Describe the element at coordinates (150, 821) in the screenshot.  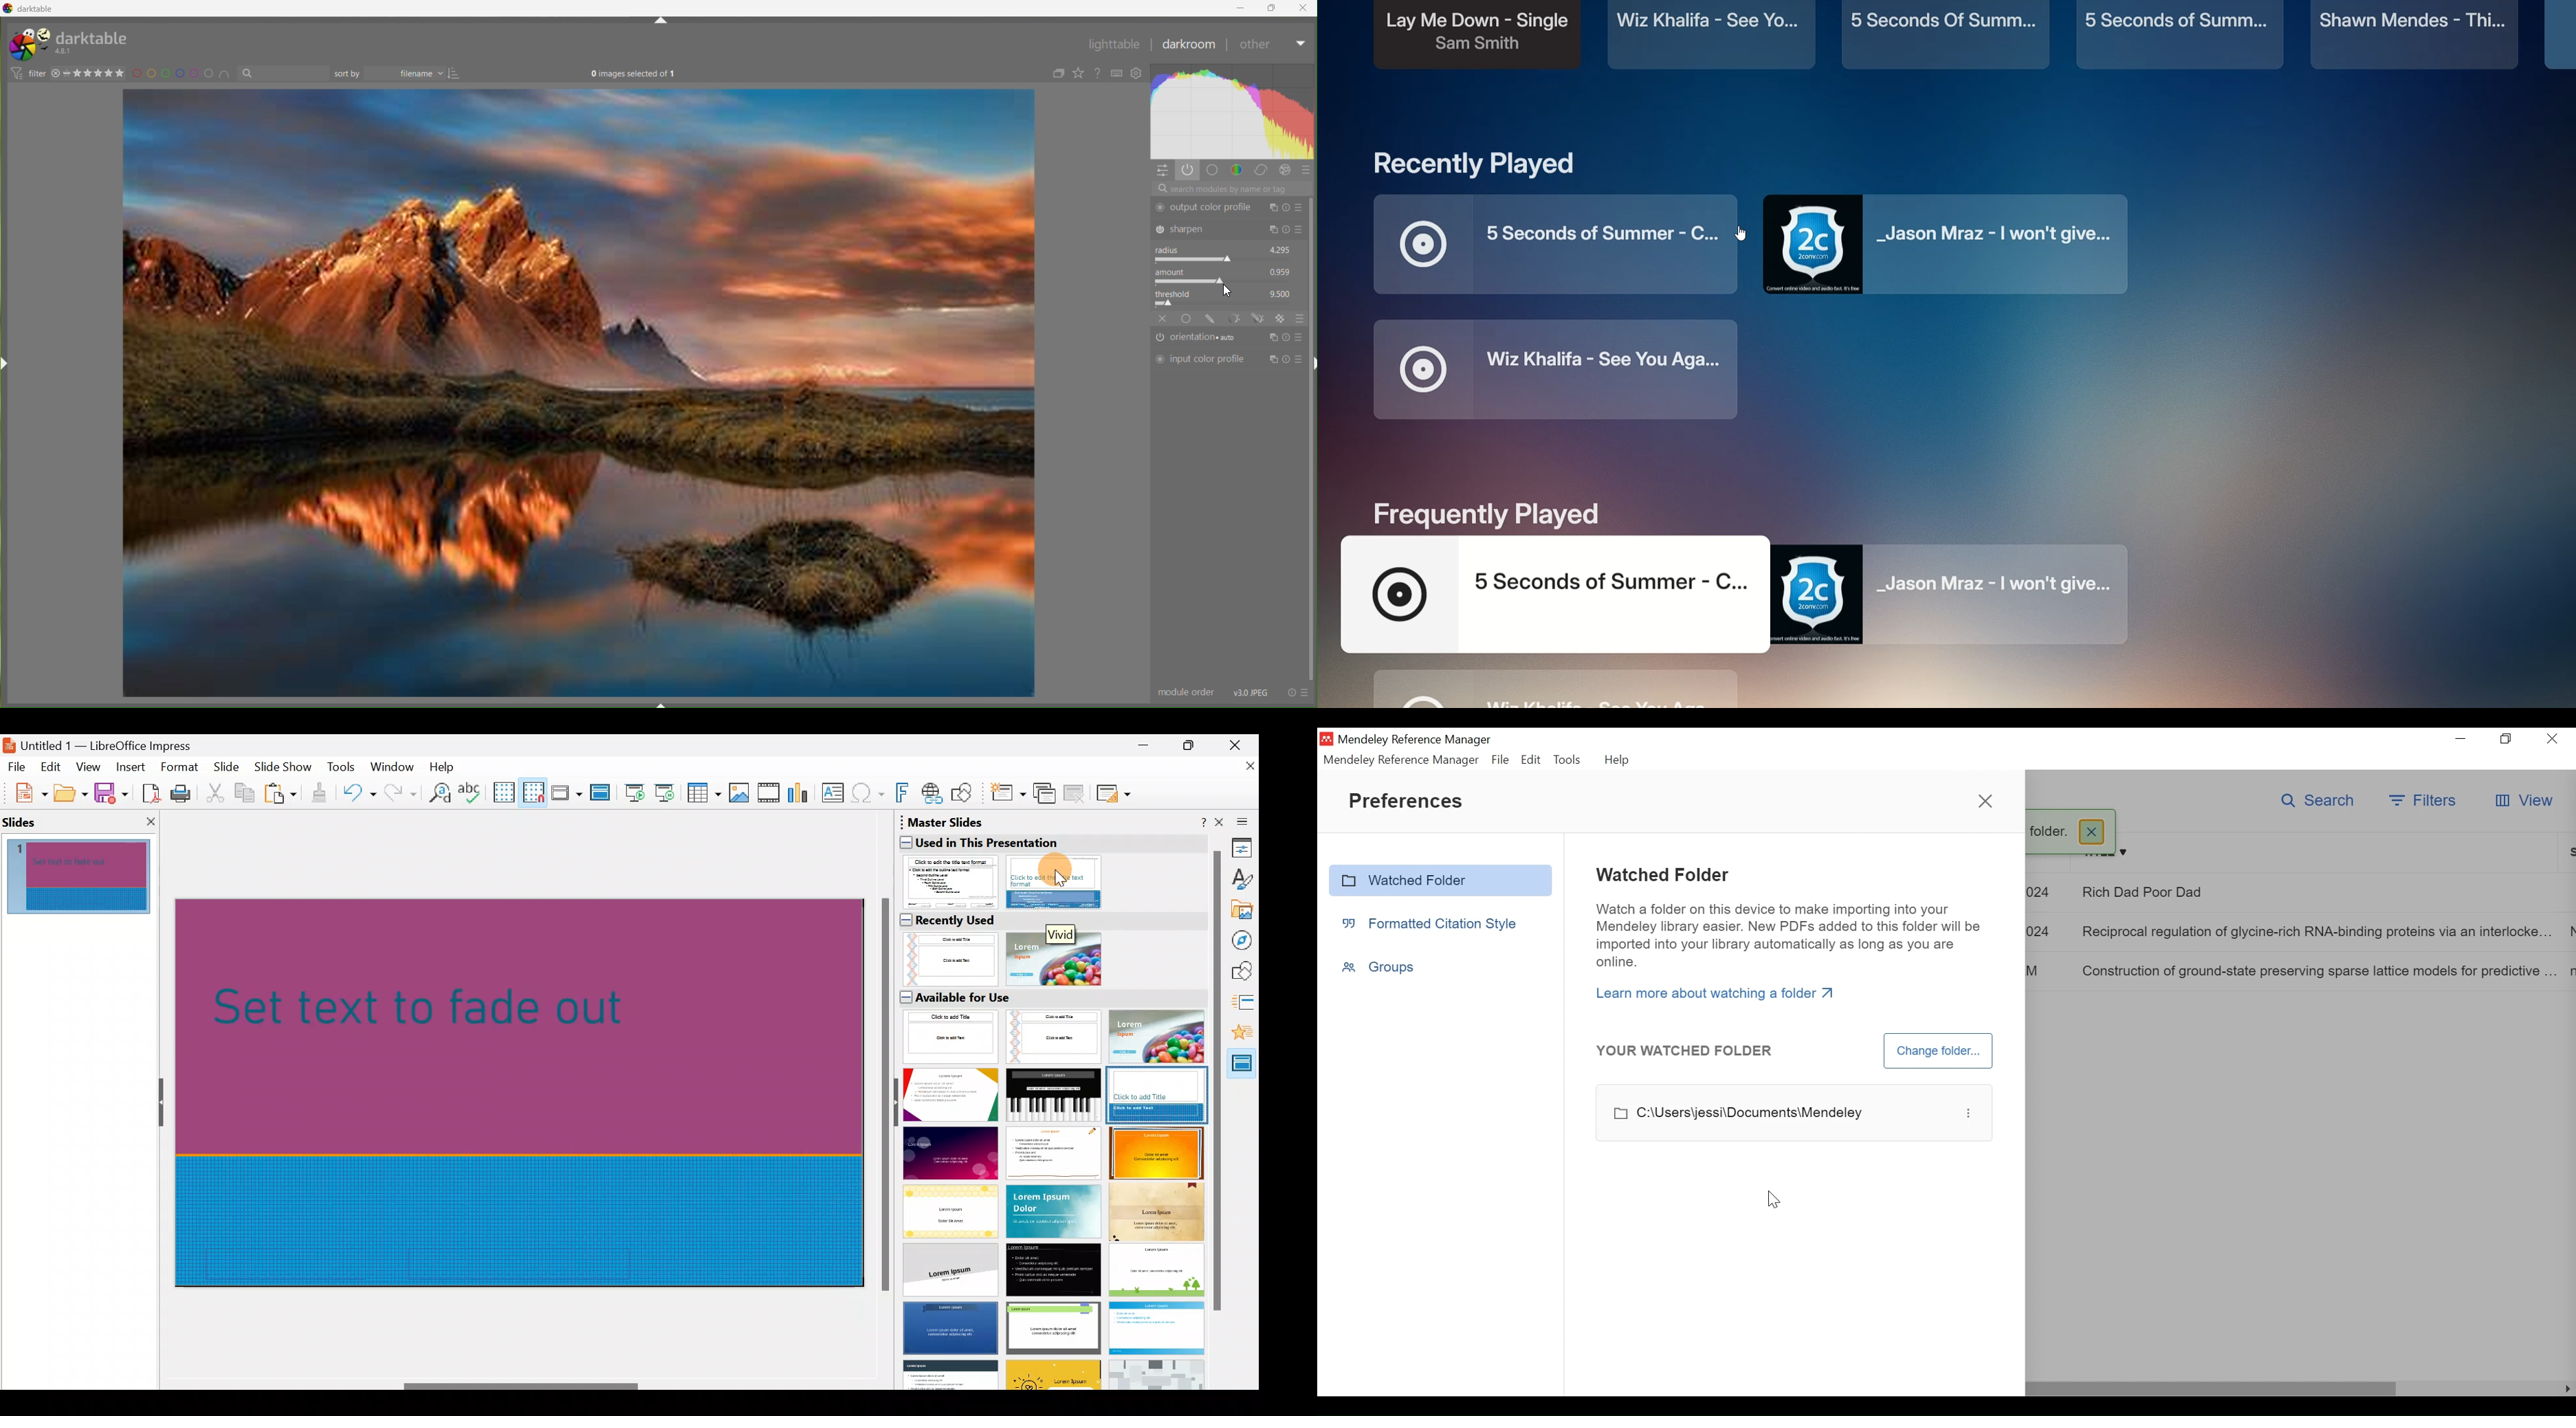
I see `close slide` at that location.